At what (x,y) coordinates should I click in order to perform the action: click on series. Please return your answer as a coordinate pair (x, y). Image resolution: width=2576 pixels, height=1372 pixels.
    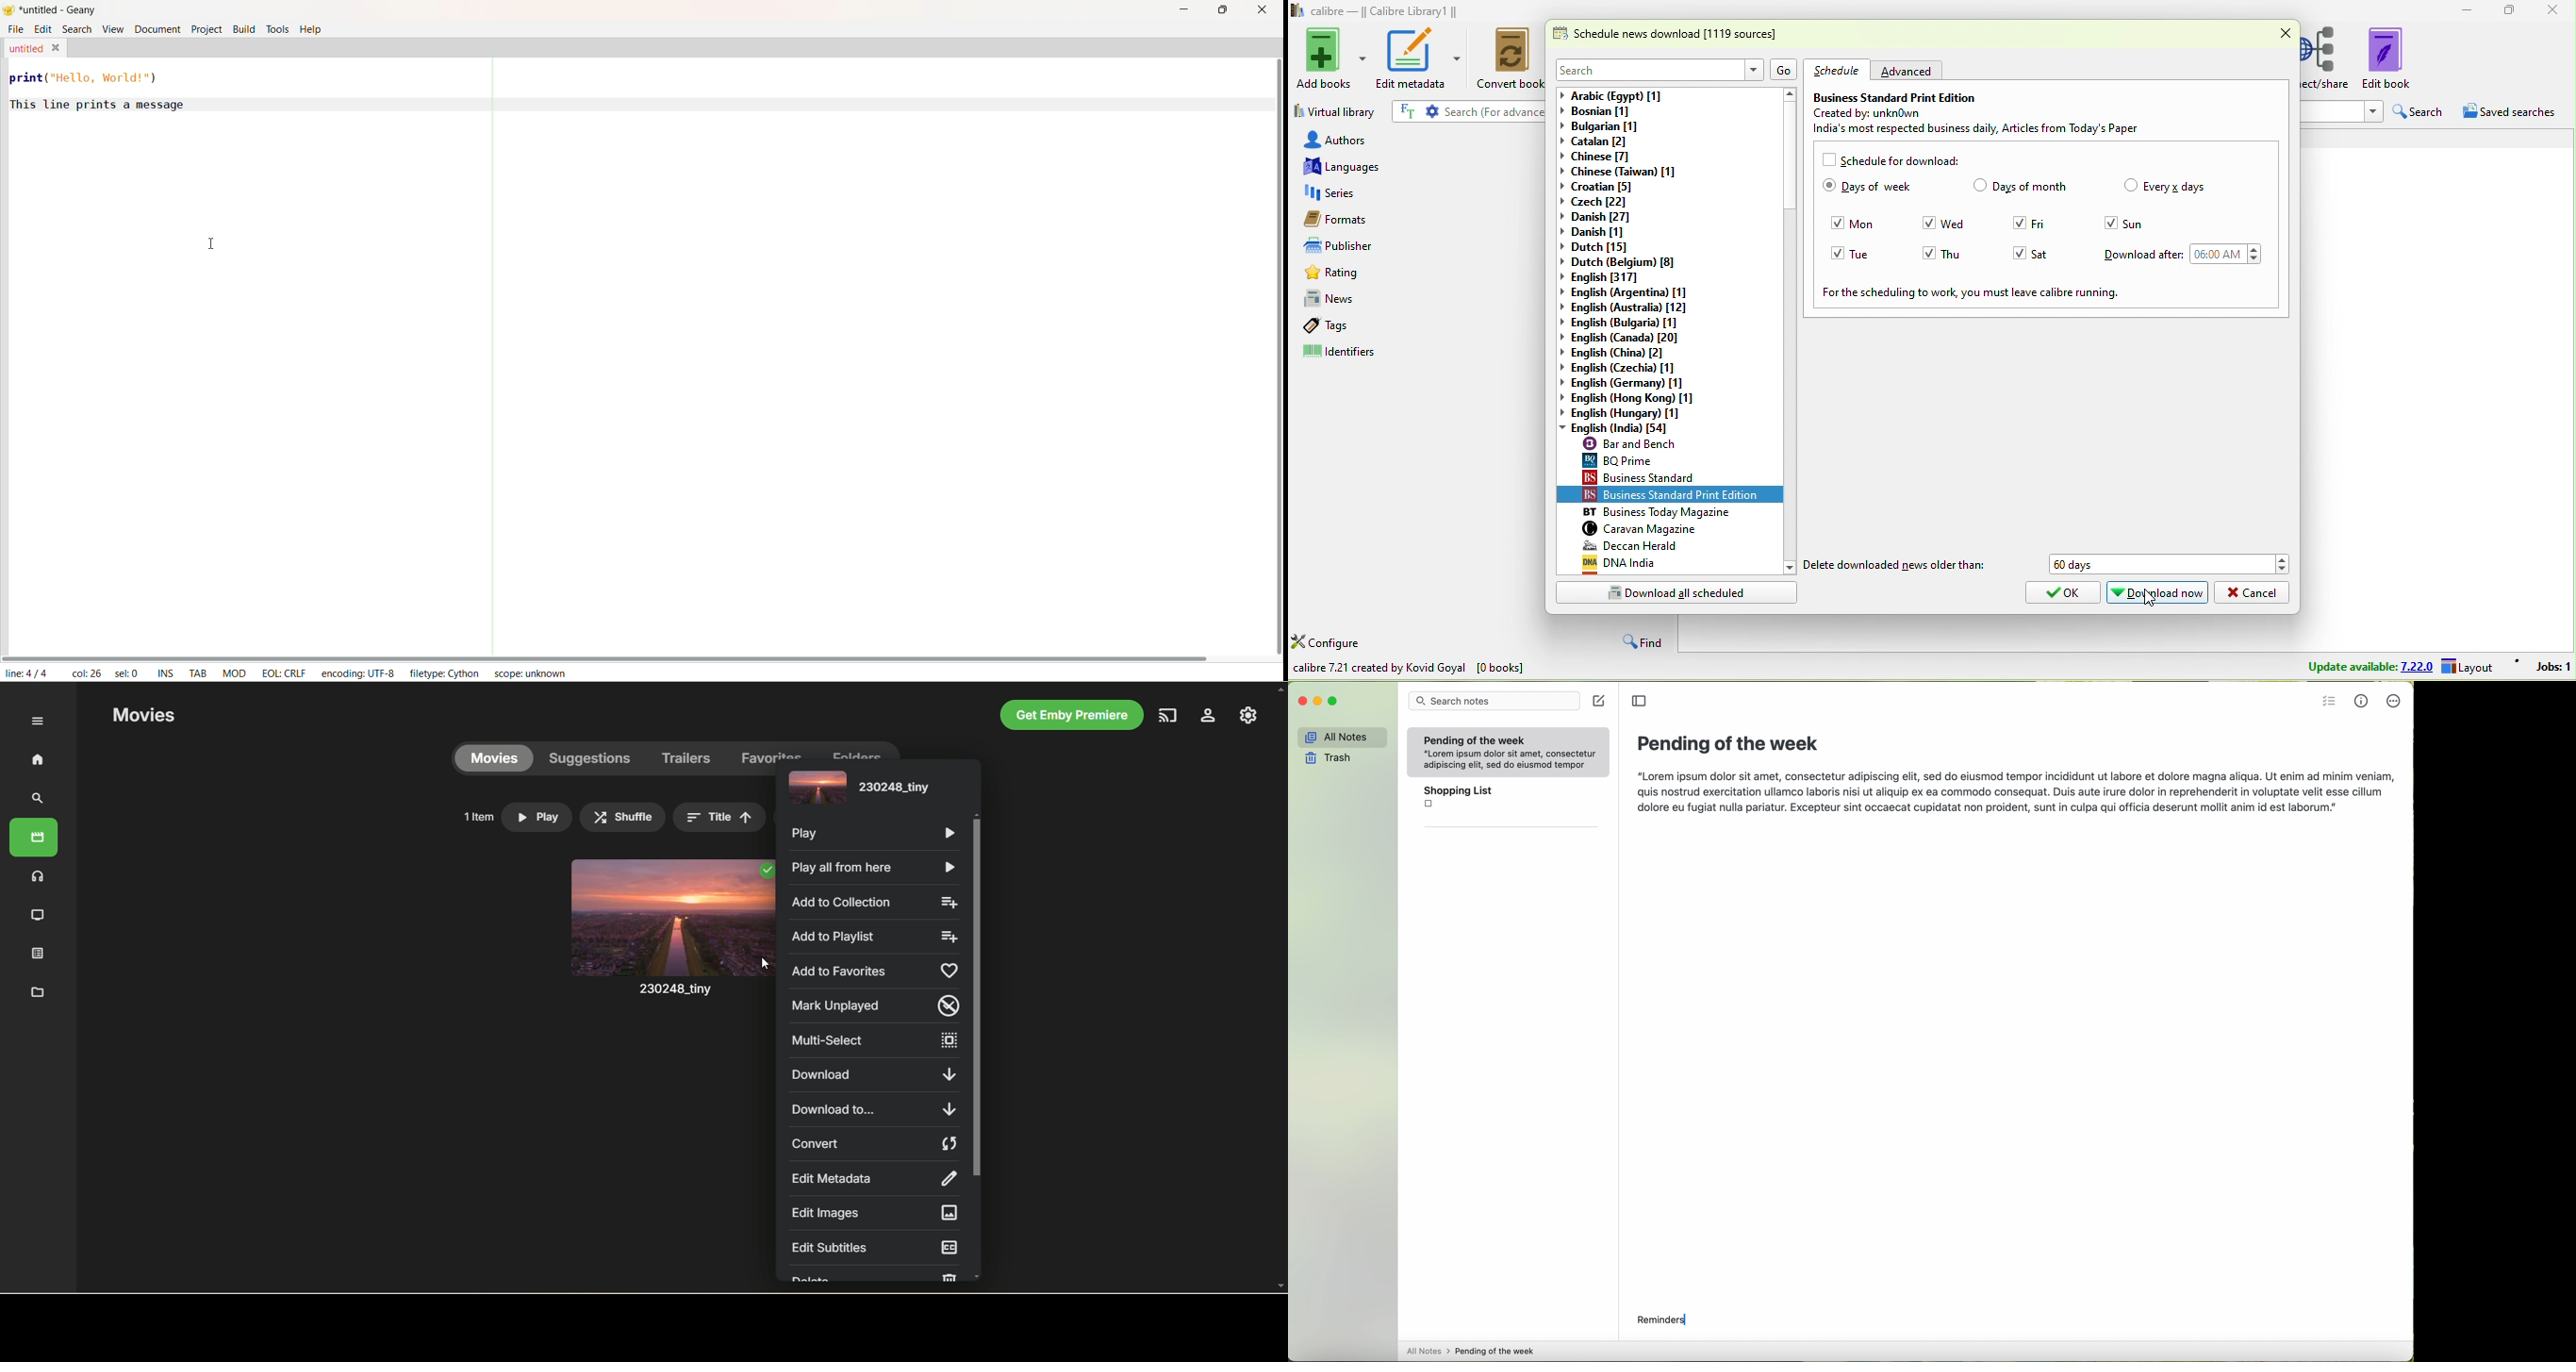
    Looking at the image, I should click on (1420, 193).